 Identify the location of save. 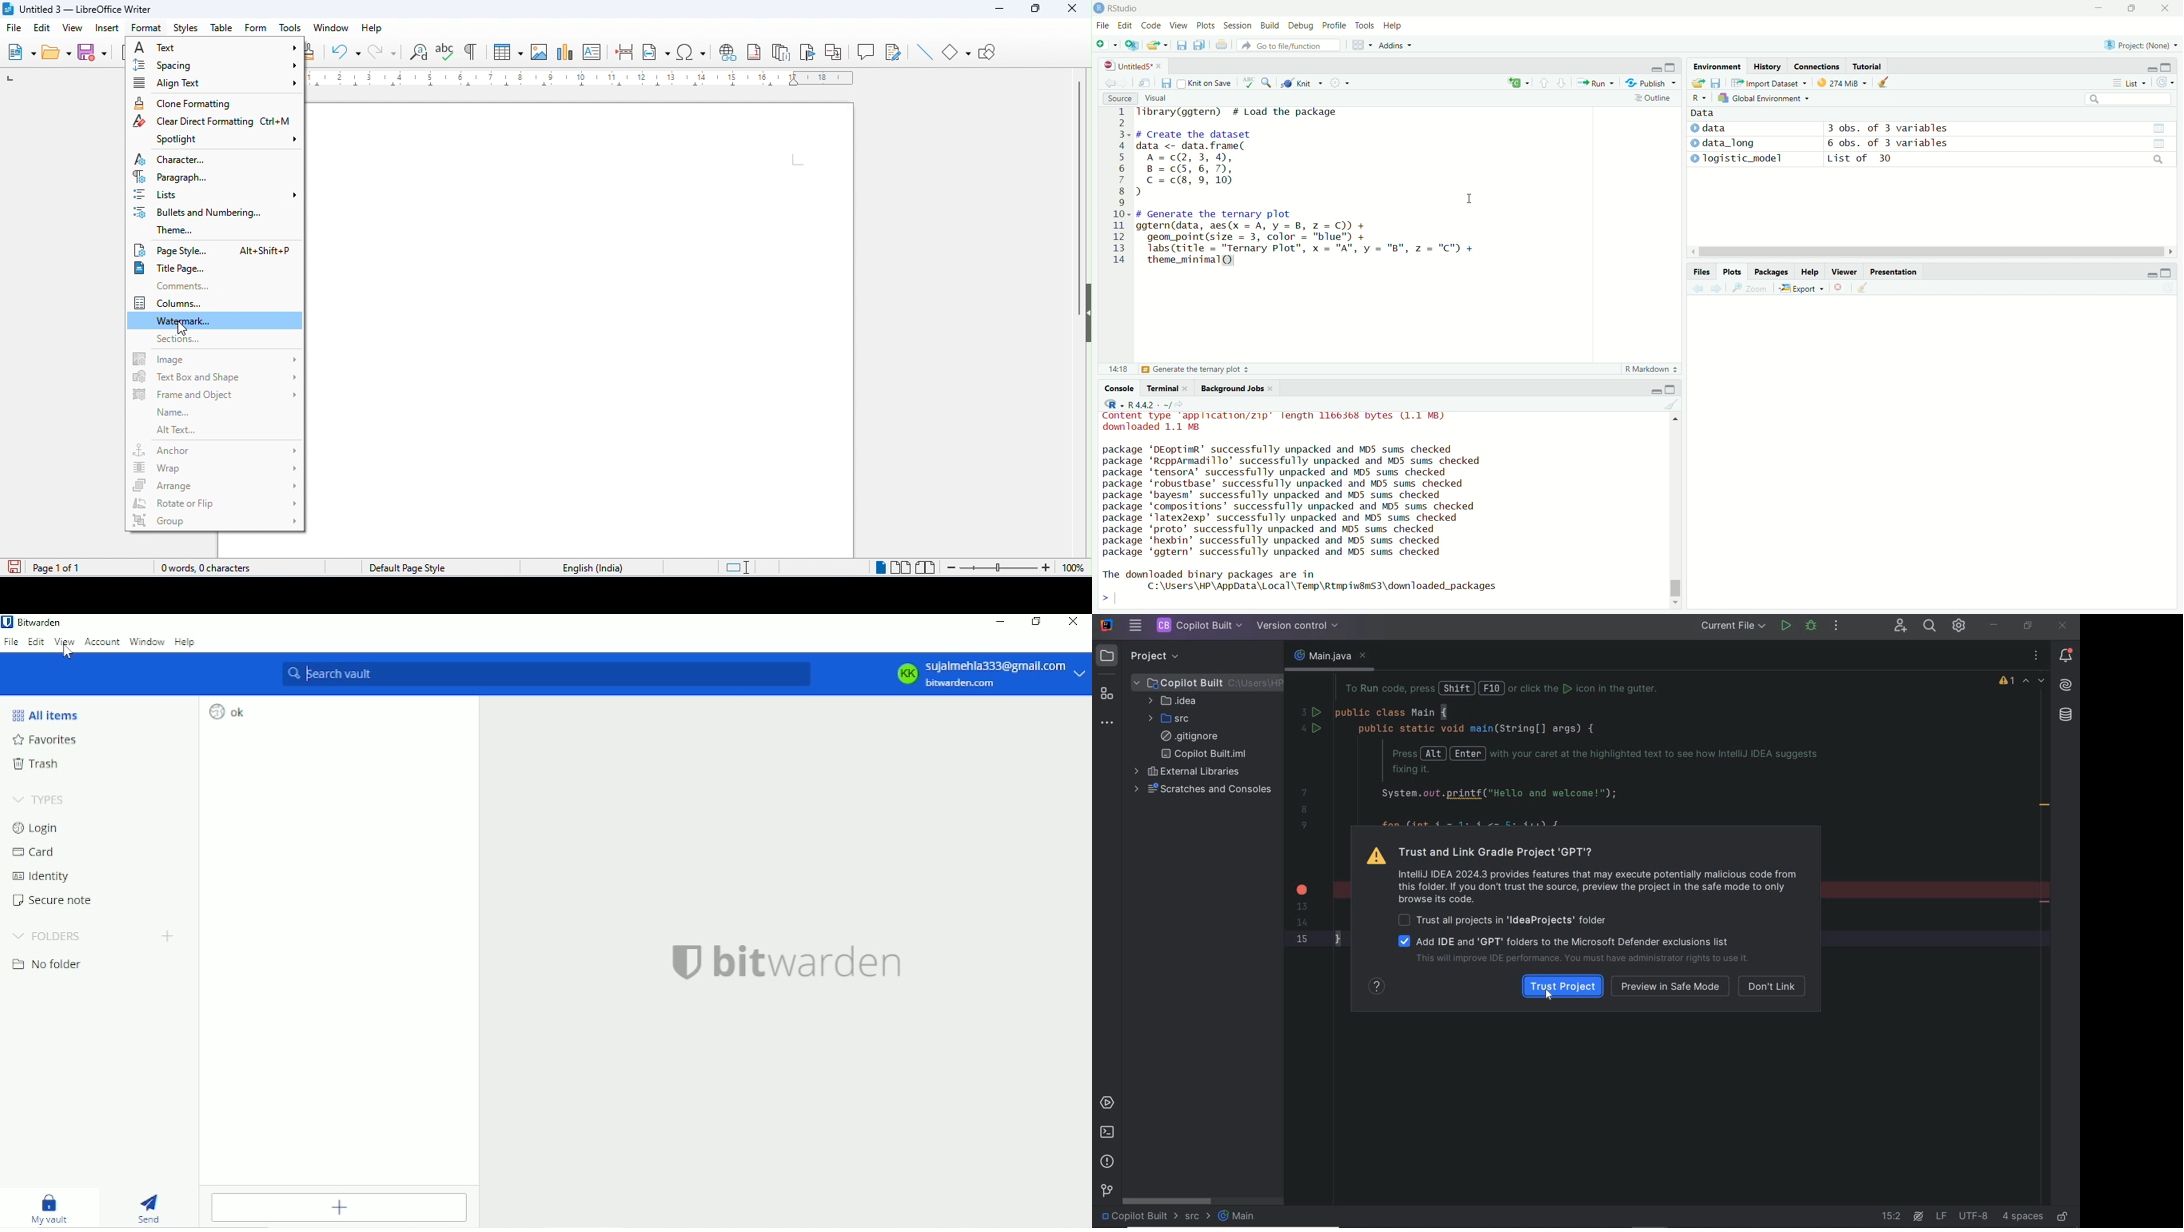
(1166, 84).